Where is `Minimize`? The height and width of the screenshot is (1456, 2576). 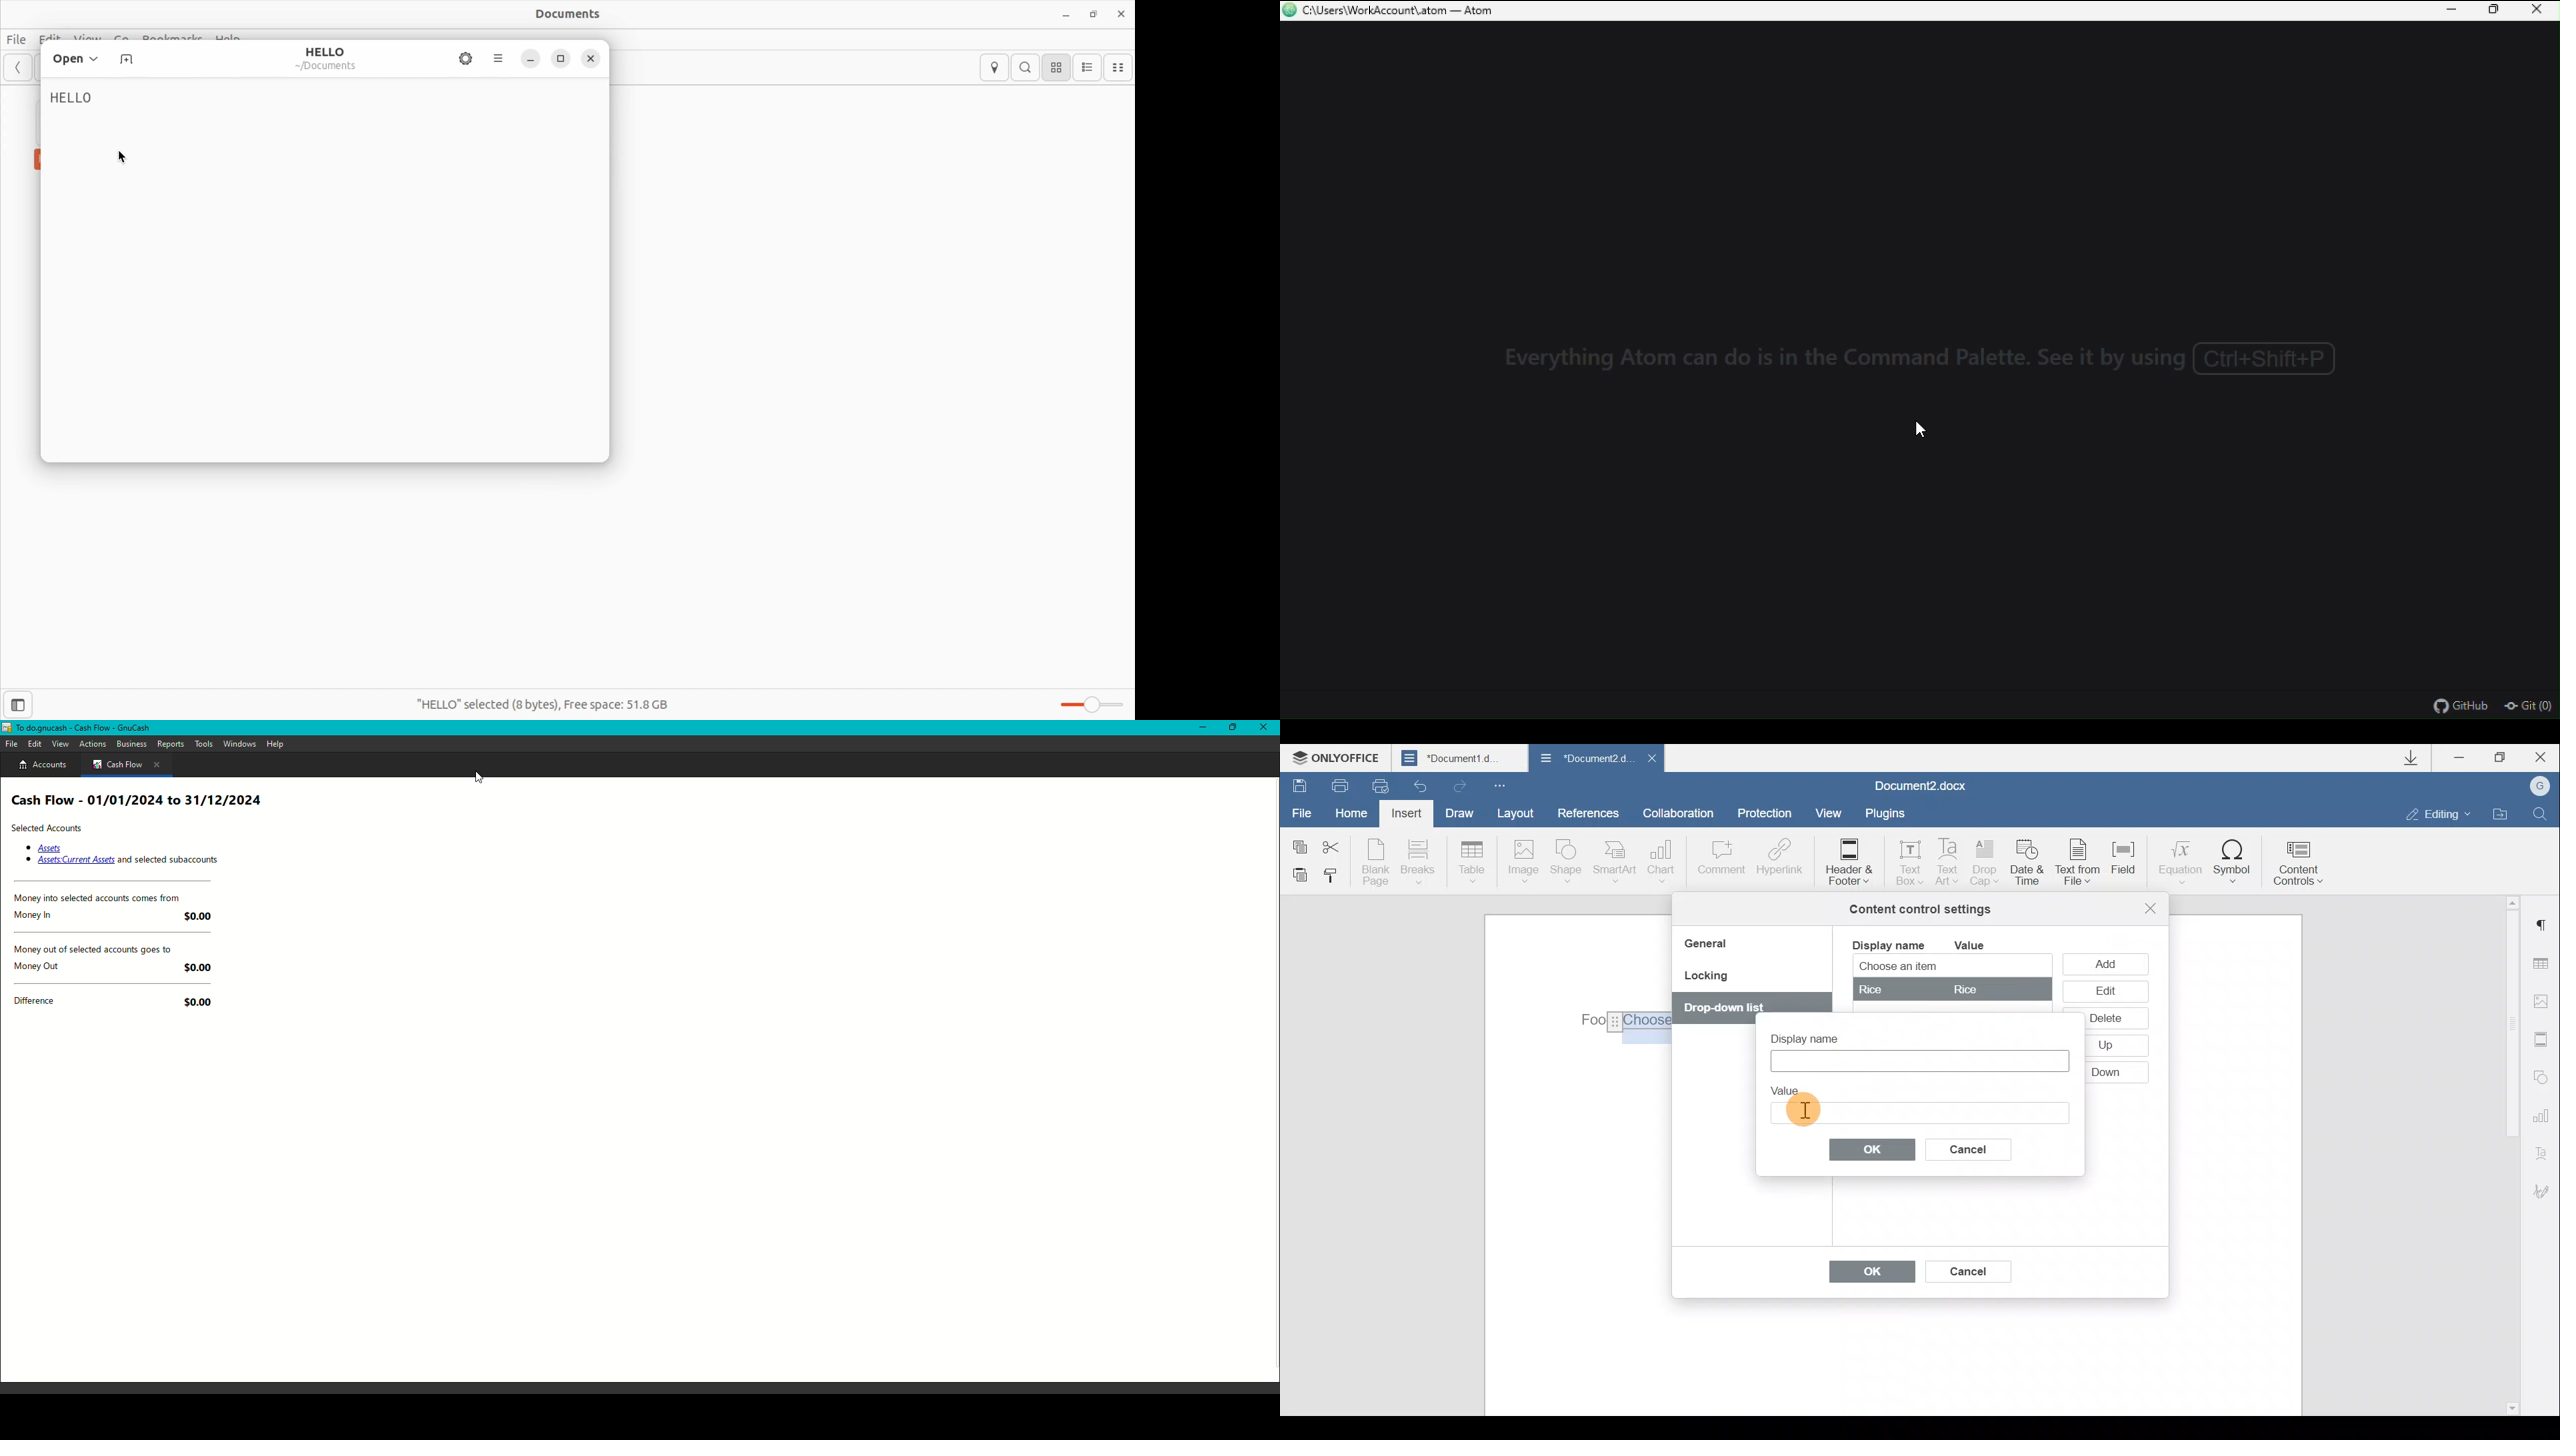 Minimize is located at coordinates (1231, 729).